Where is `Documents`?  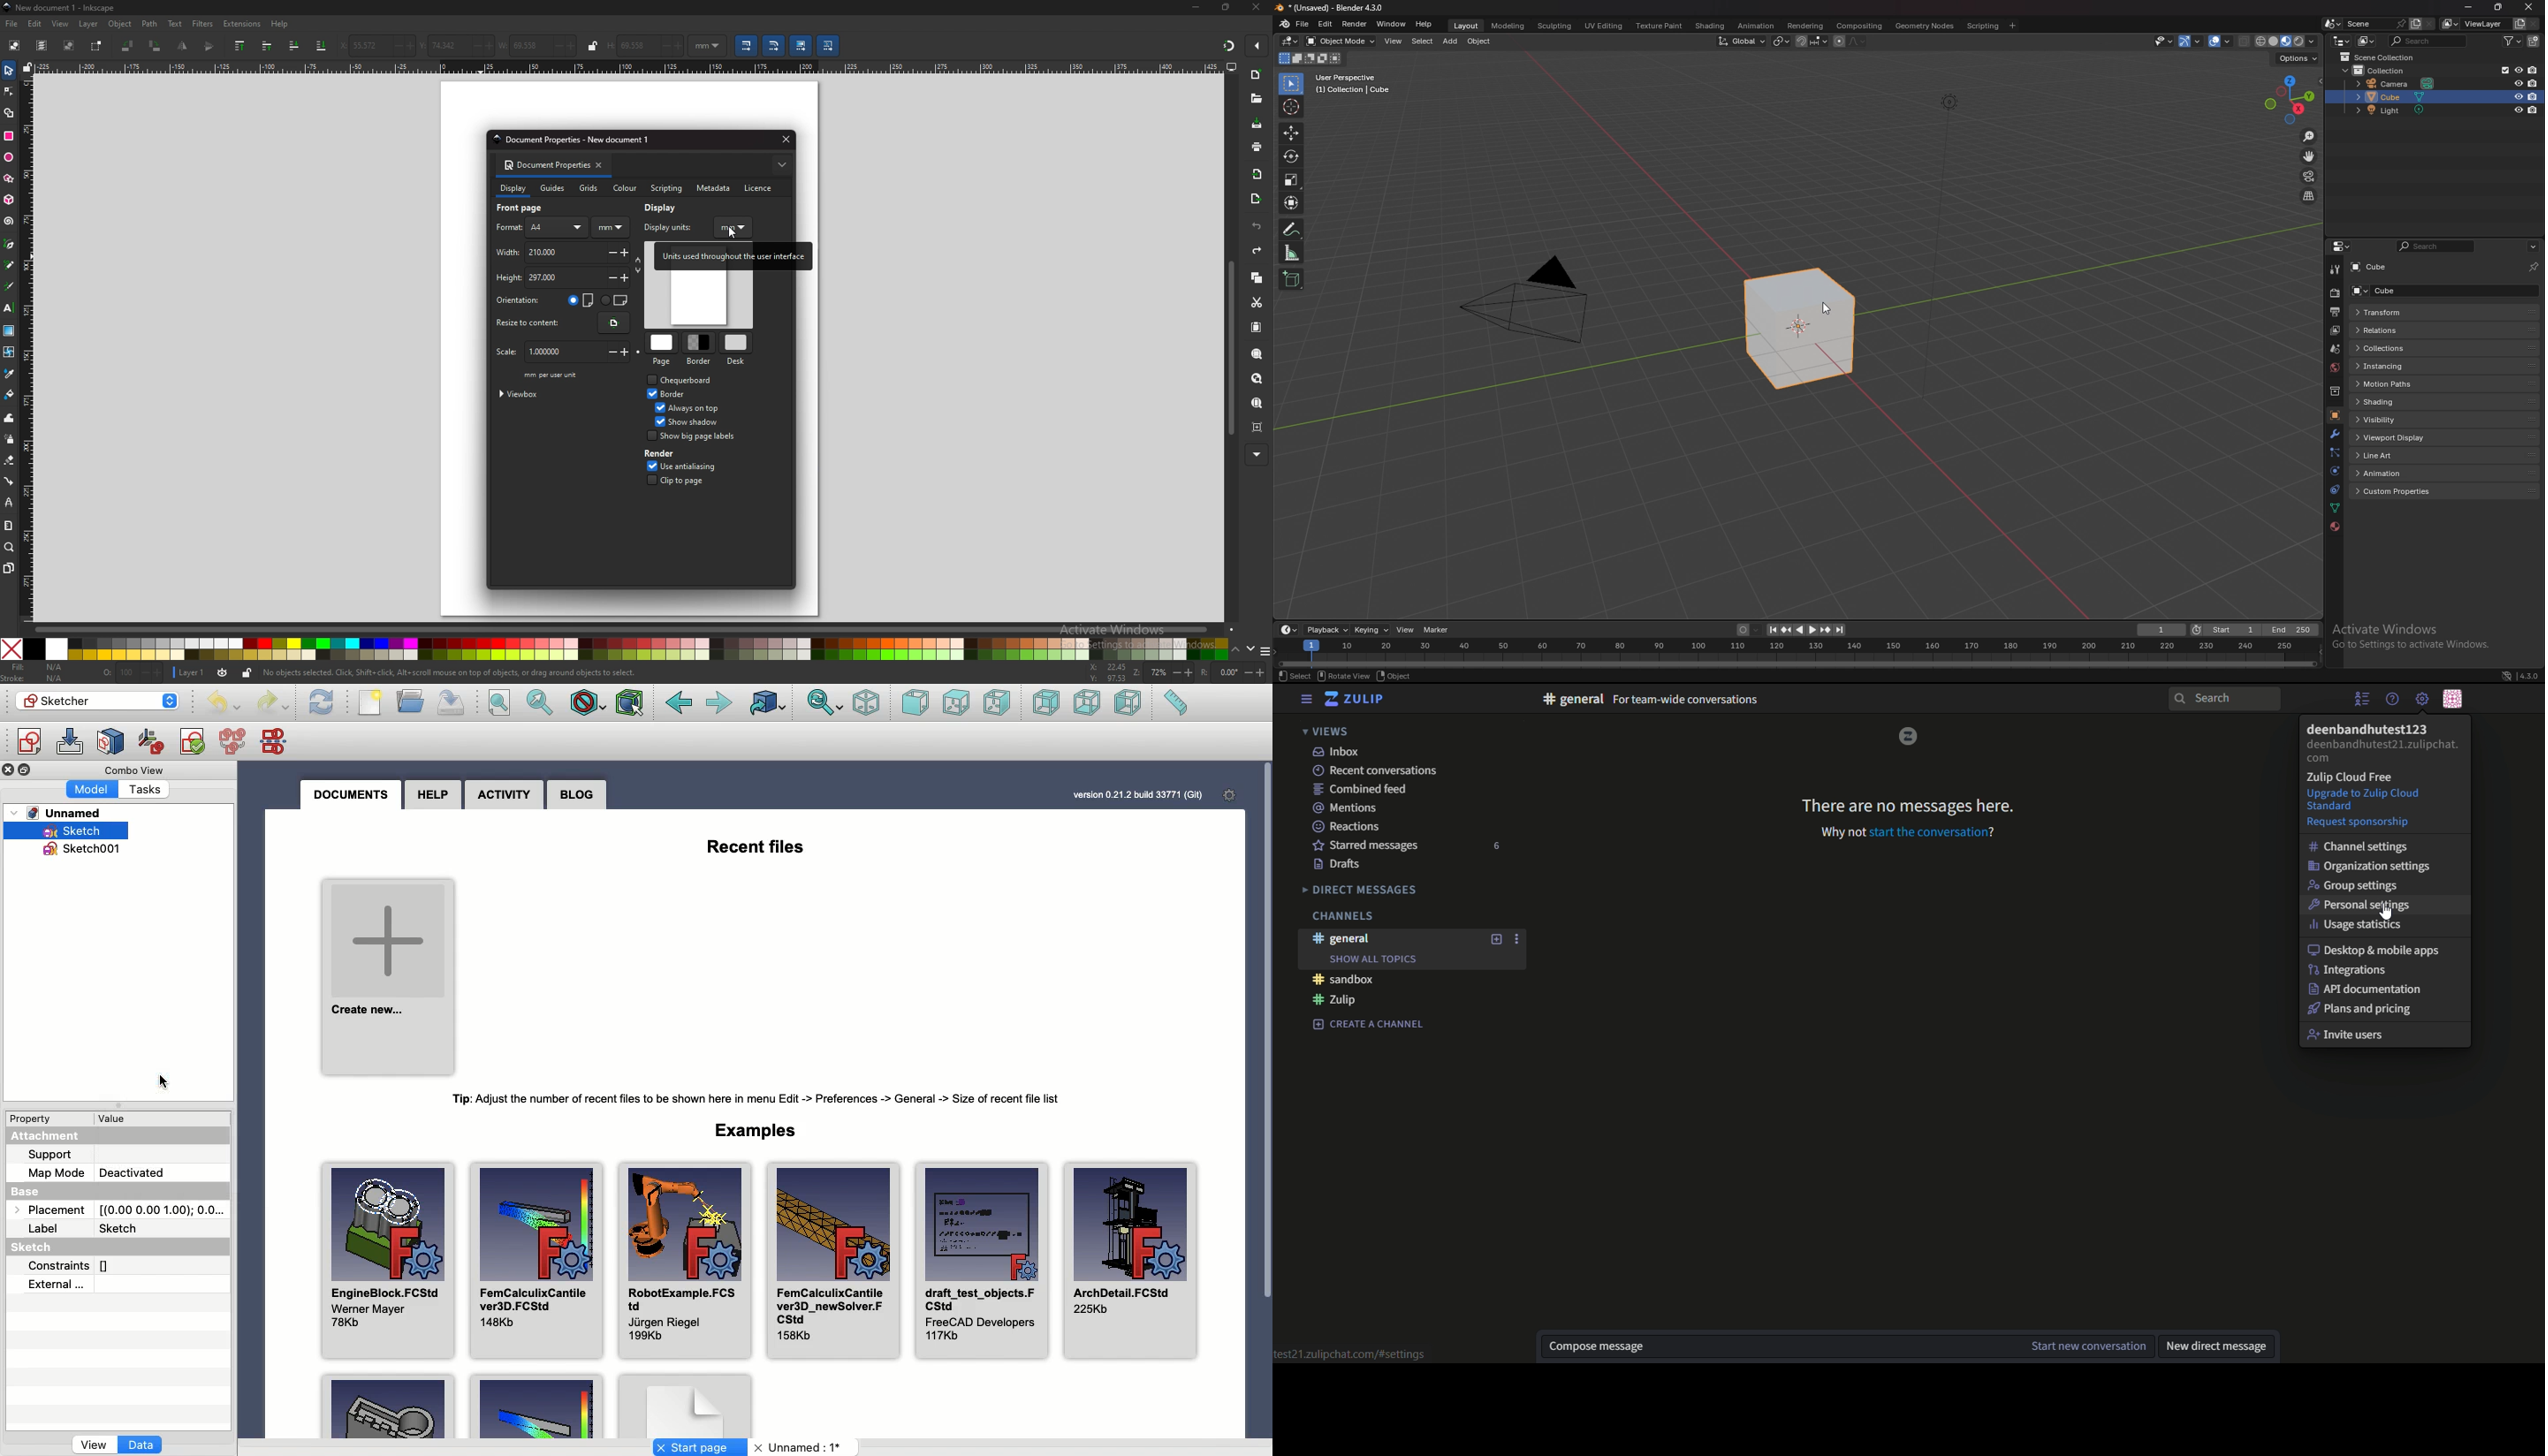 Documents is located at coordinates (356, 795).